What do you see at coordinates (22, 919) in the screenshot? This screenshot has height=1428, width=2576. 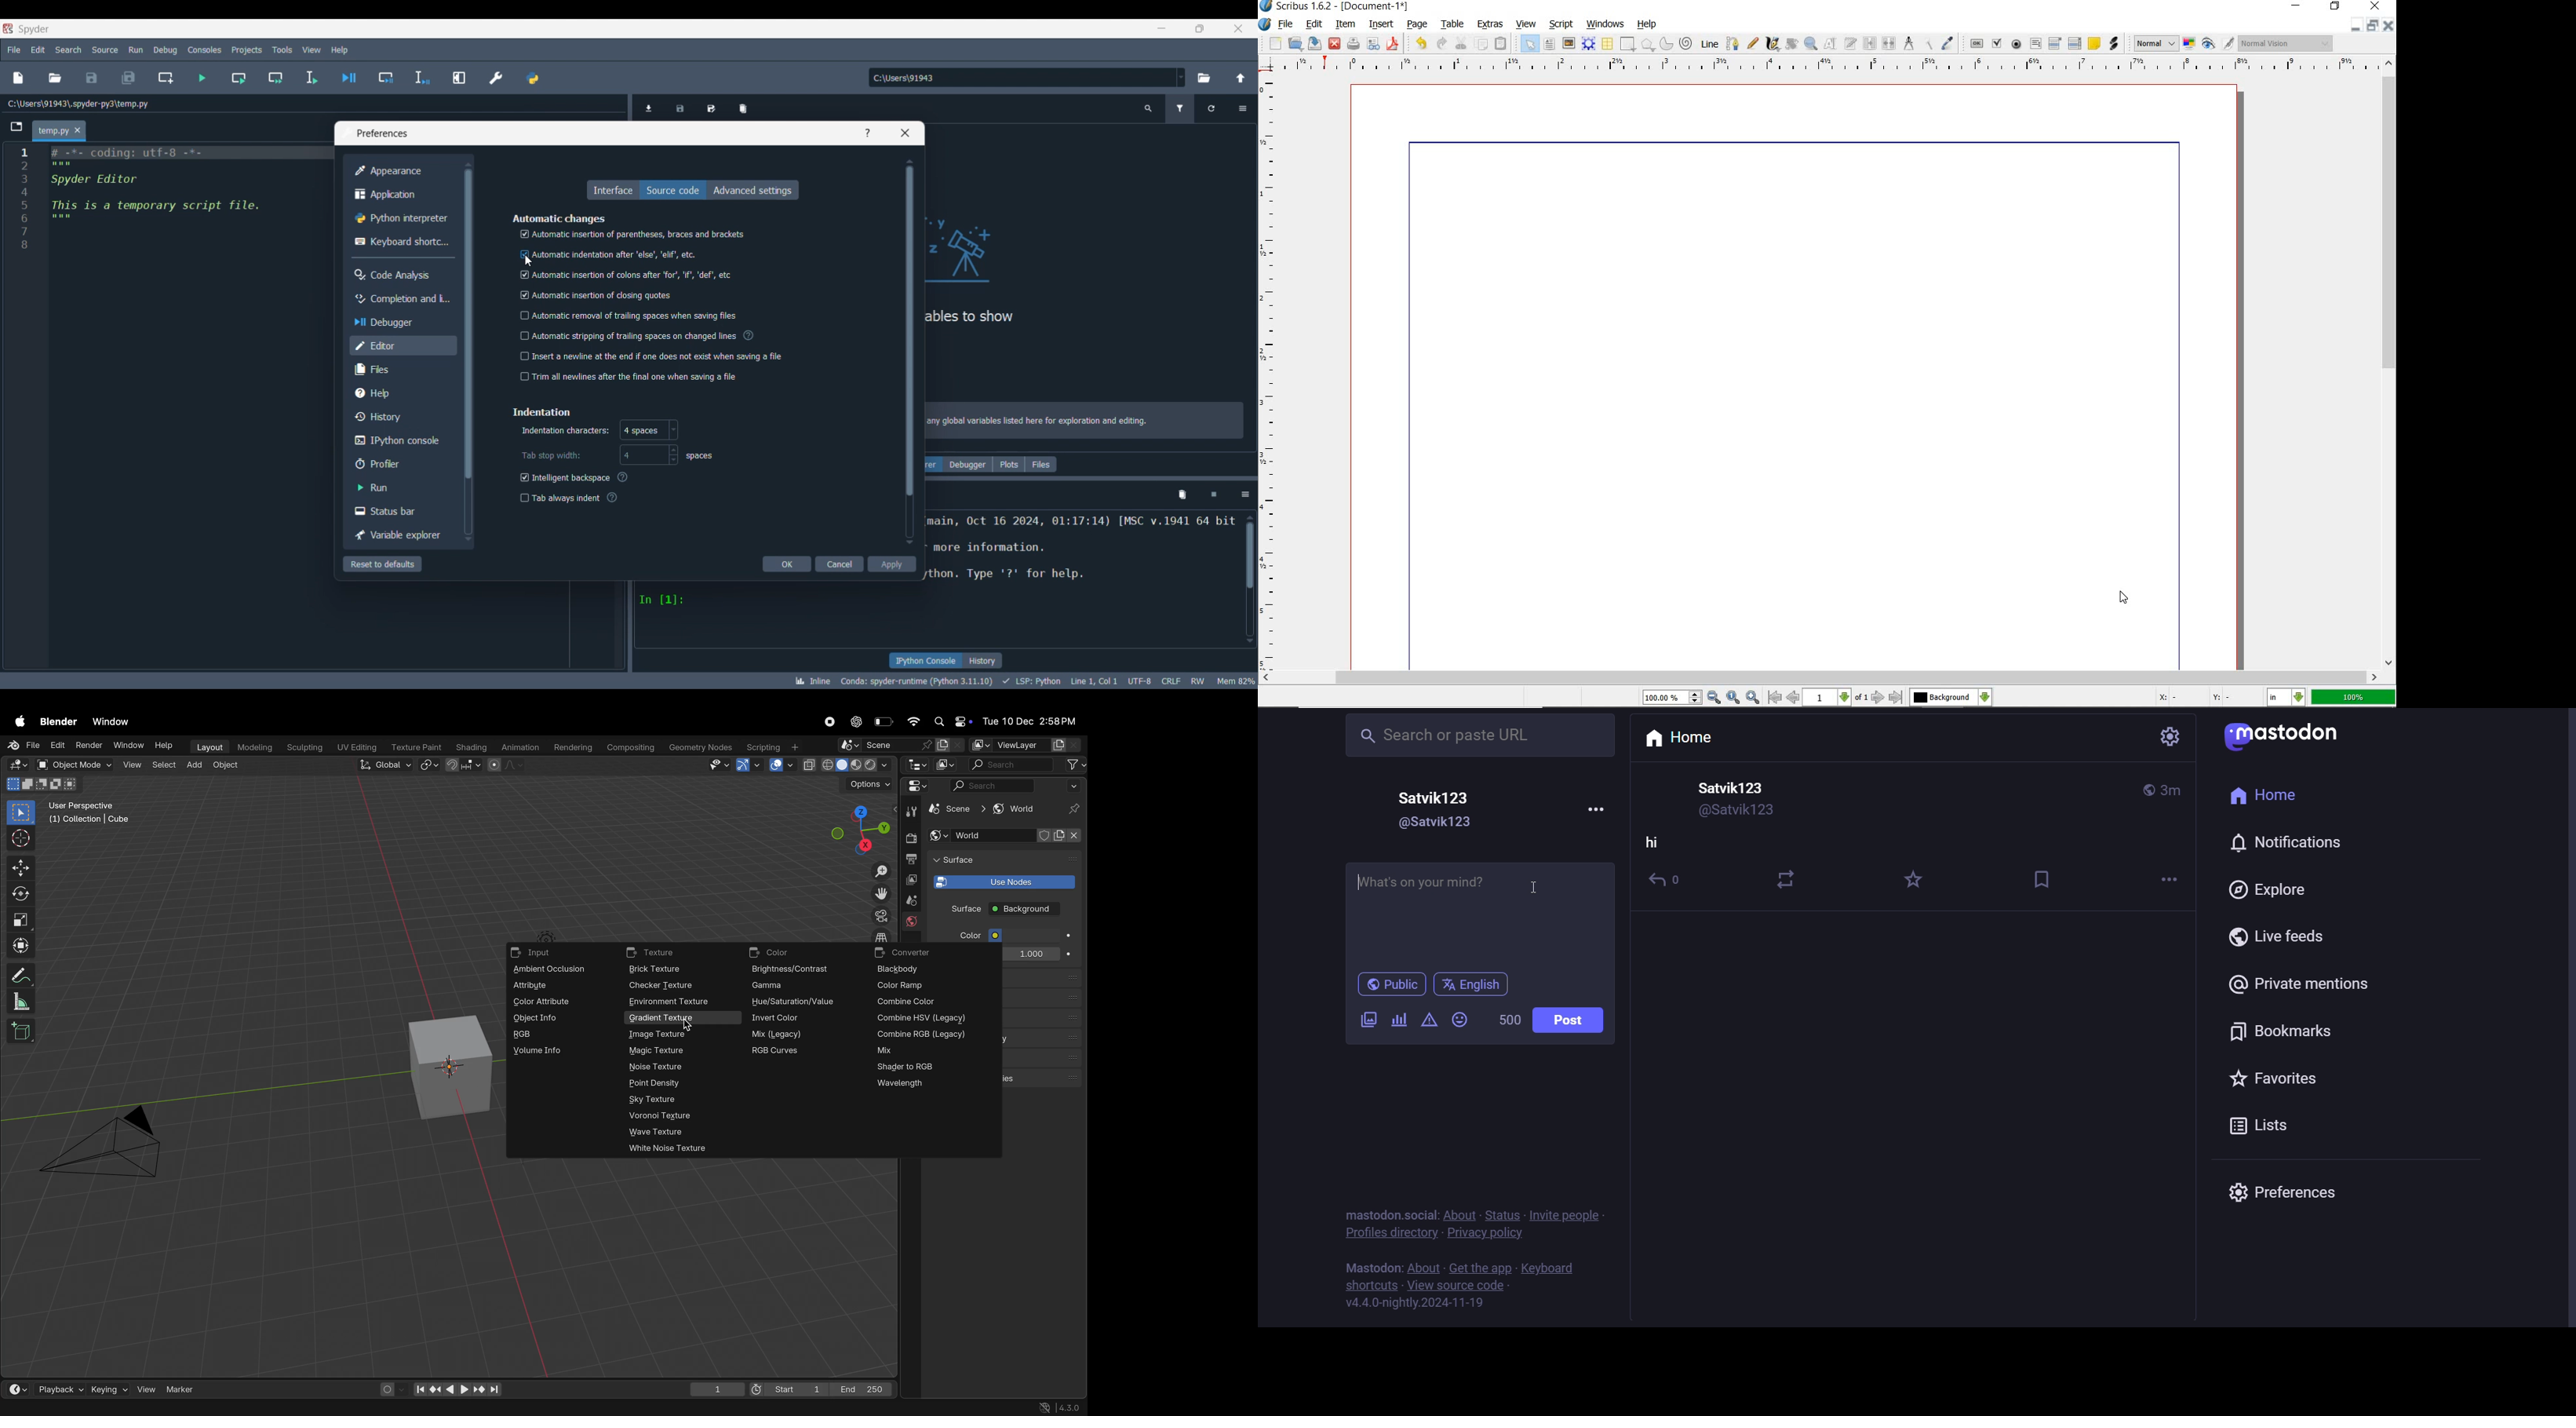 I see `scale` at bounding box center [22, 919].